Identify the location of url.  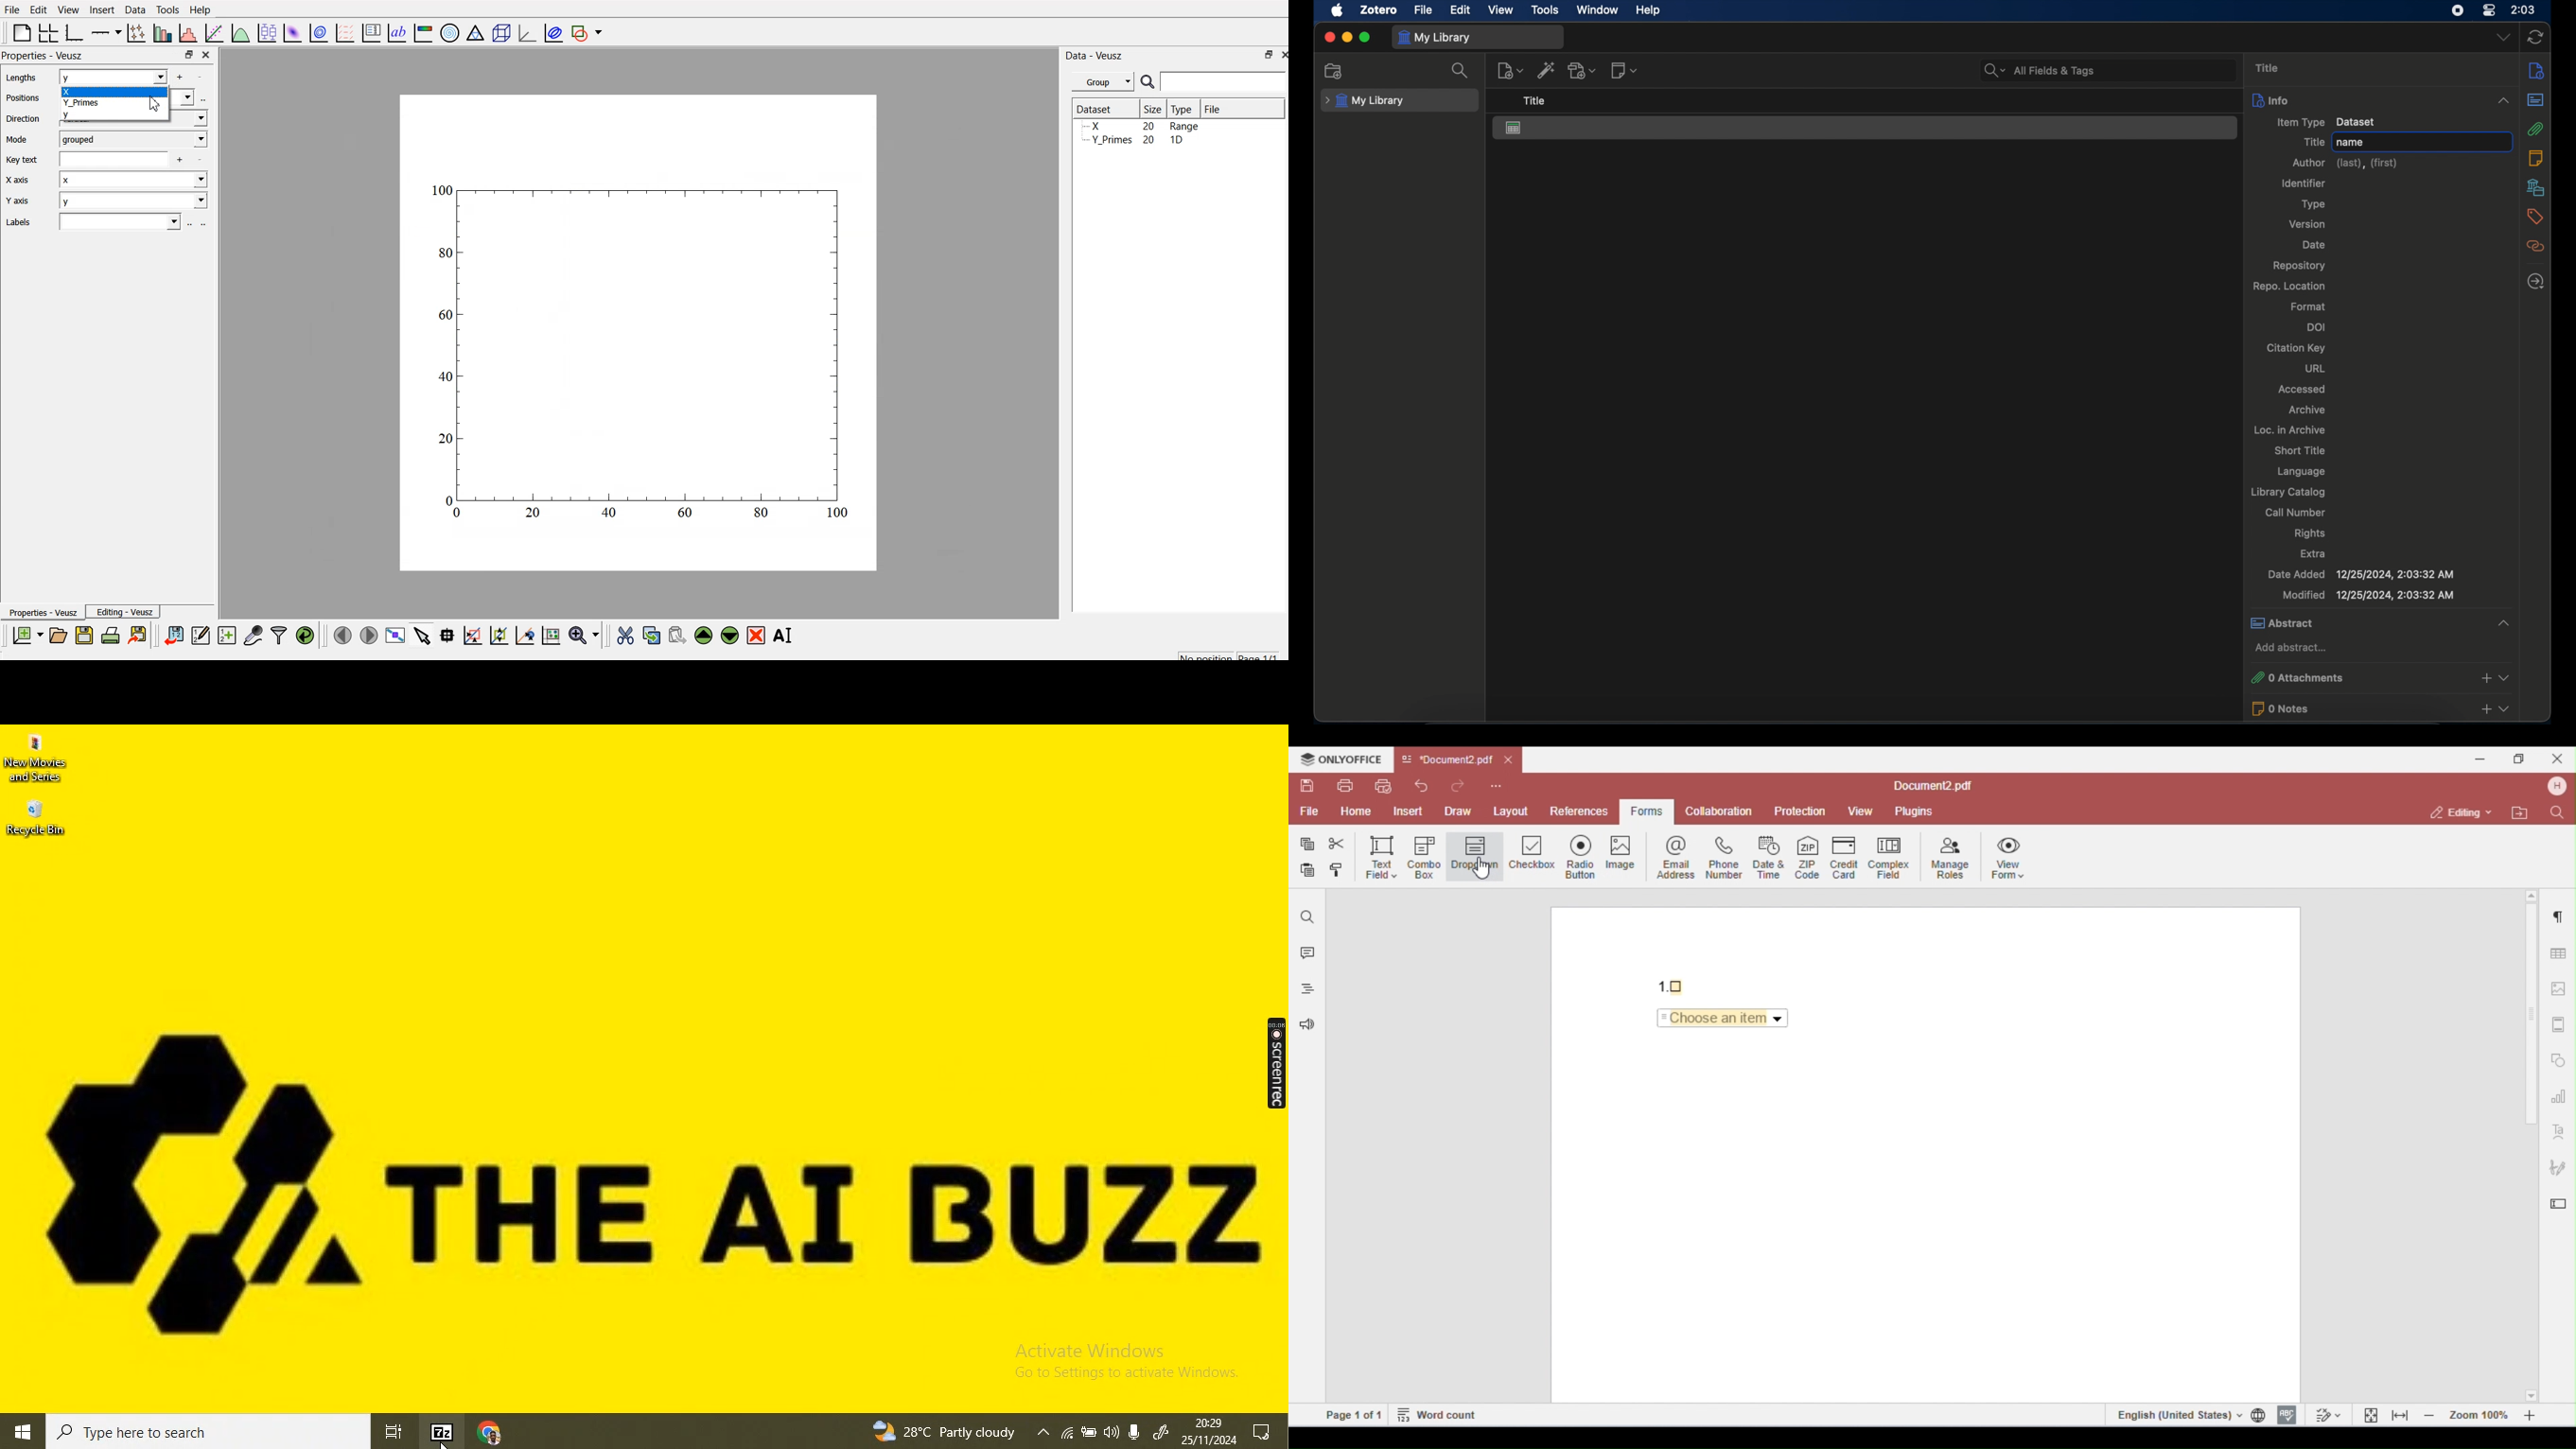
(2315, 368).